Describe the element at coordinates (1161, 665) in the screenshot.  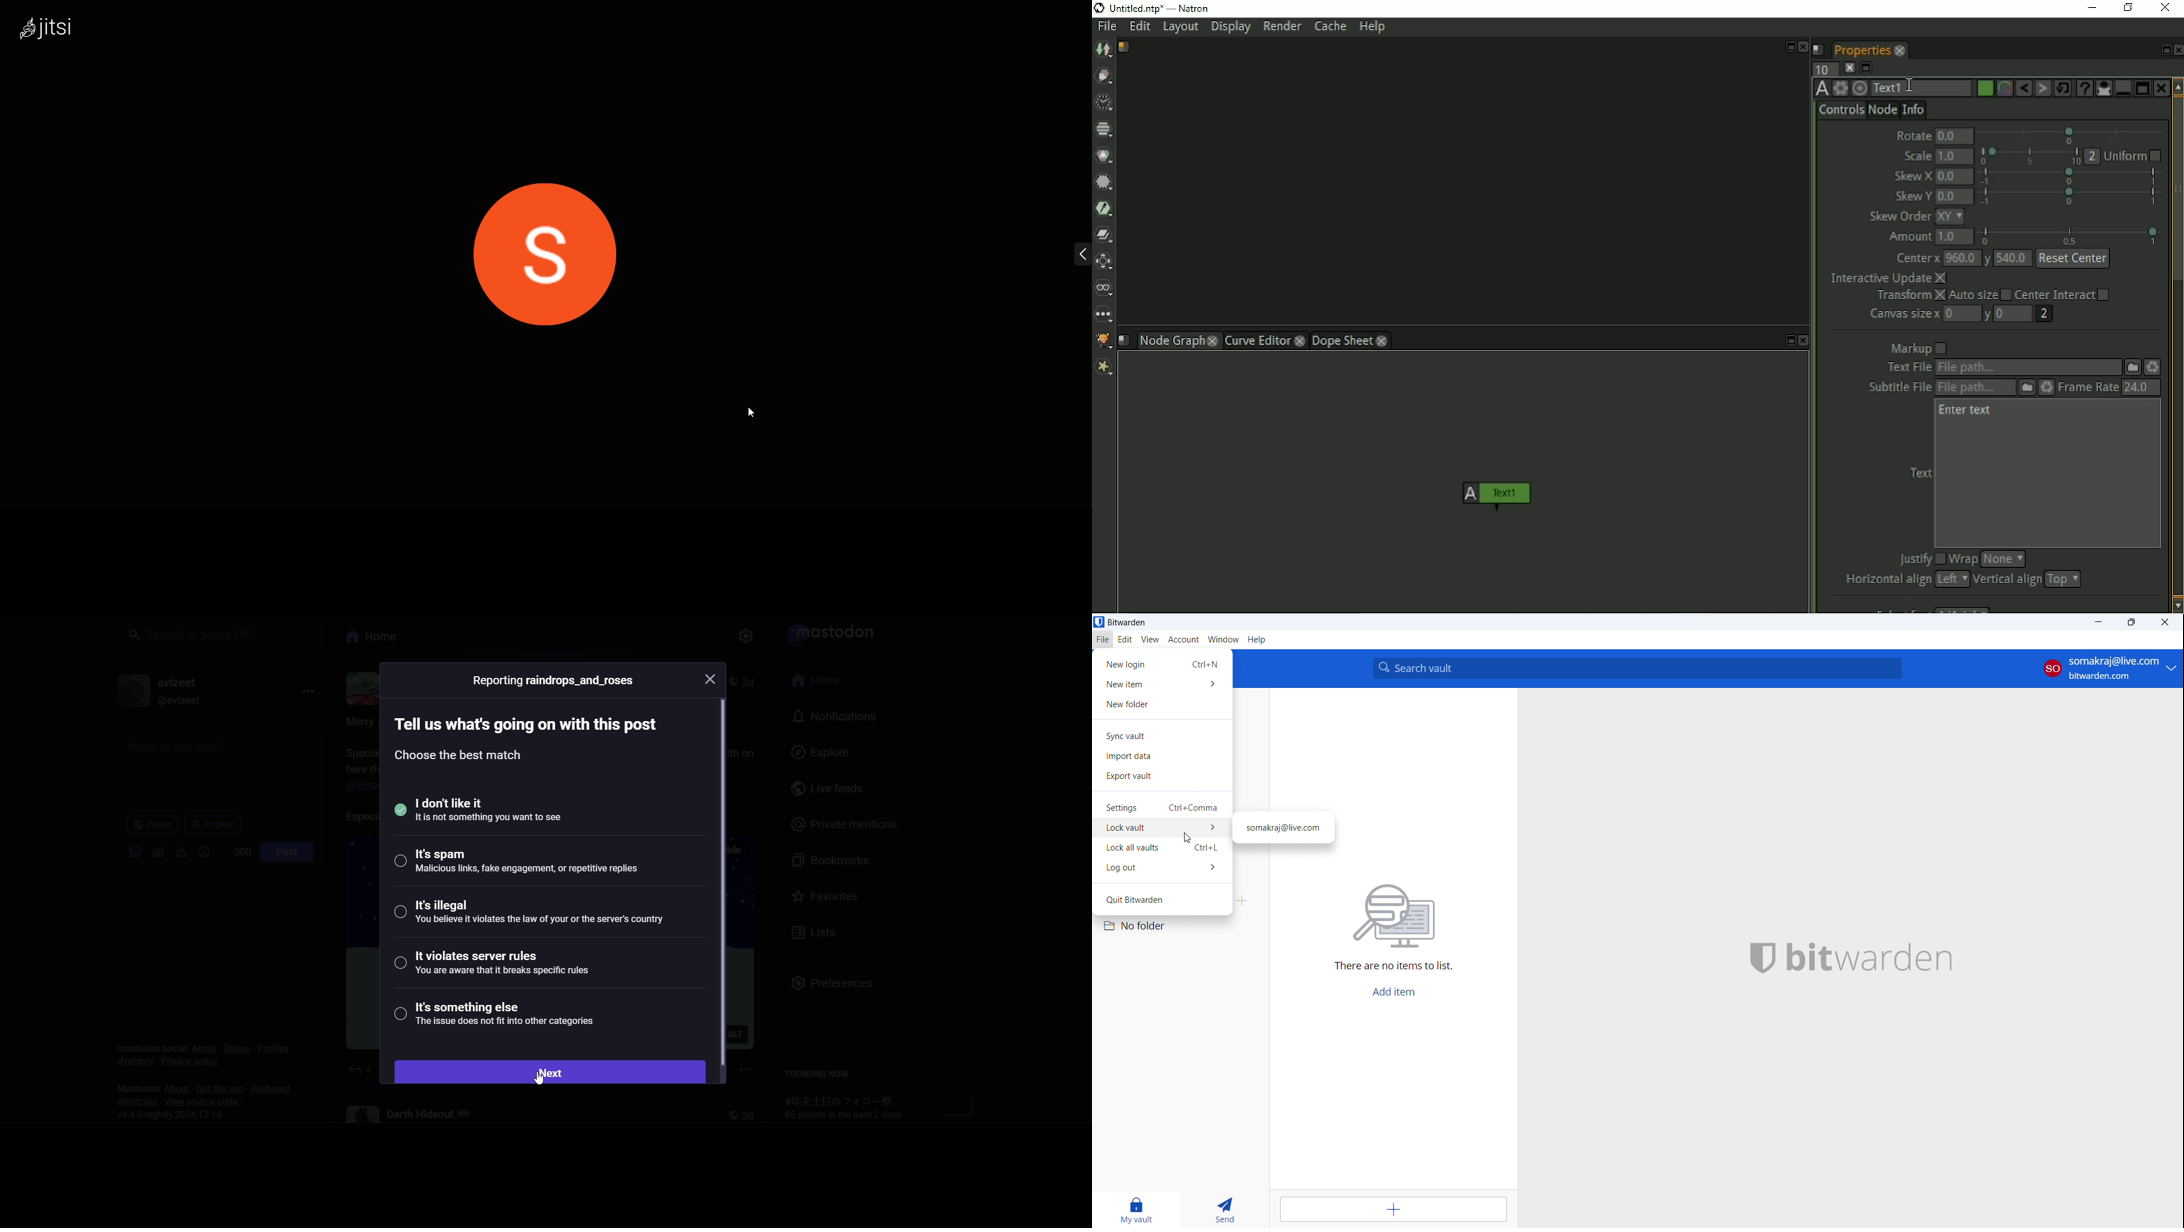
I see `new login` at that location.